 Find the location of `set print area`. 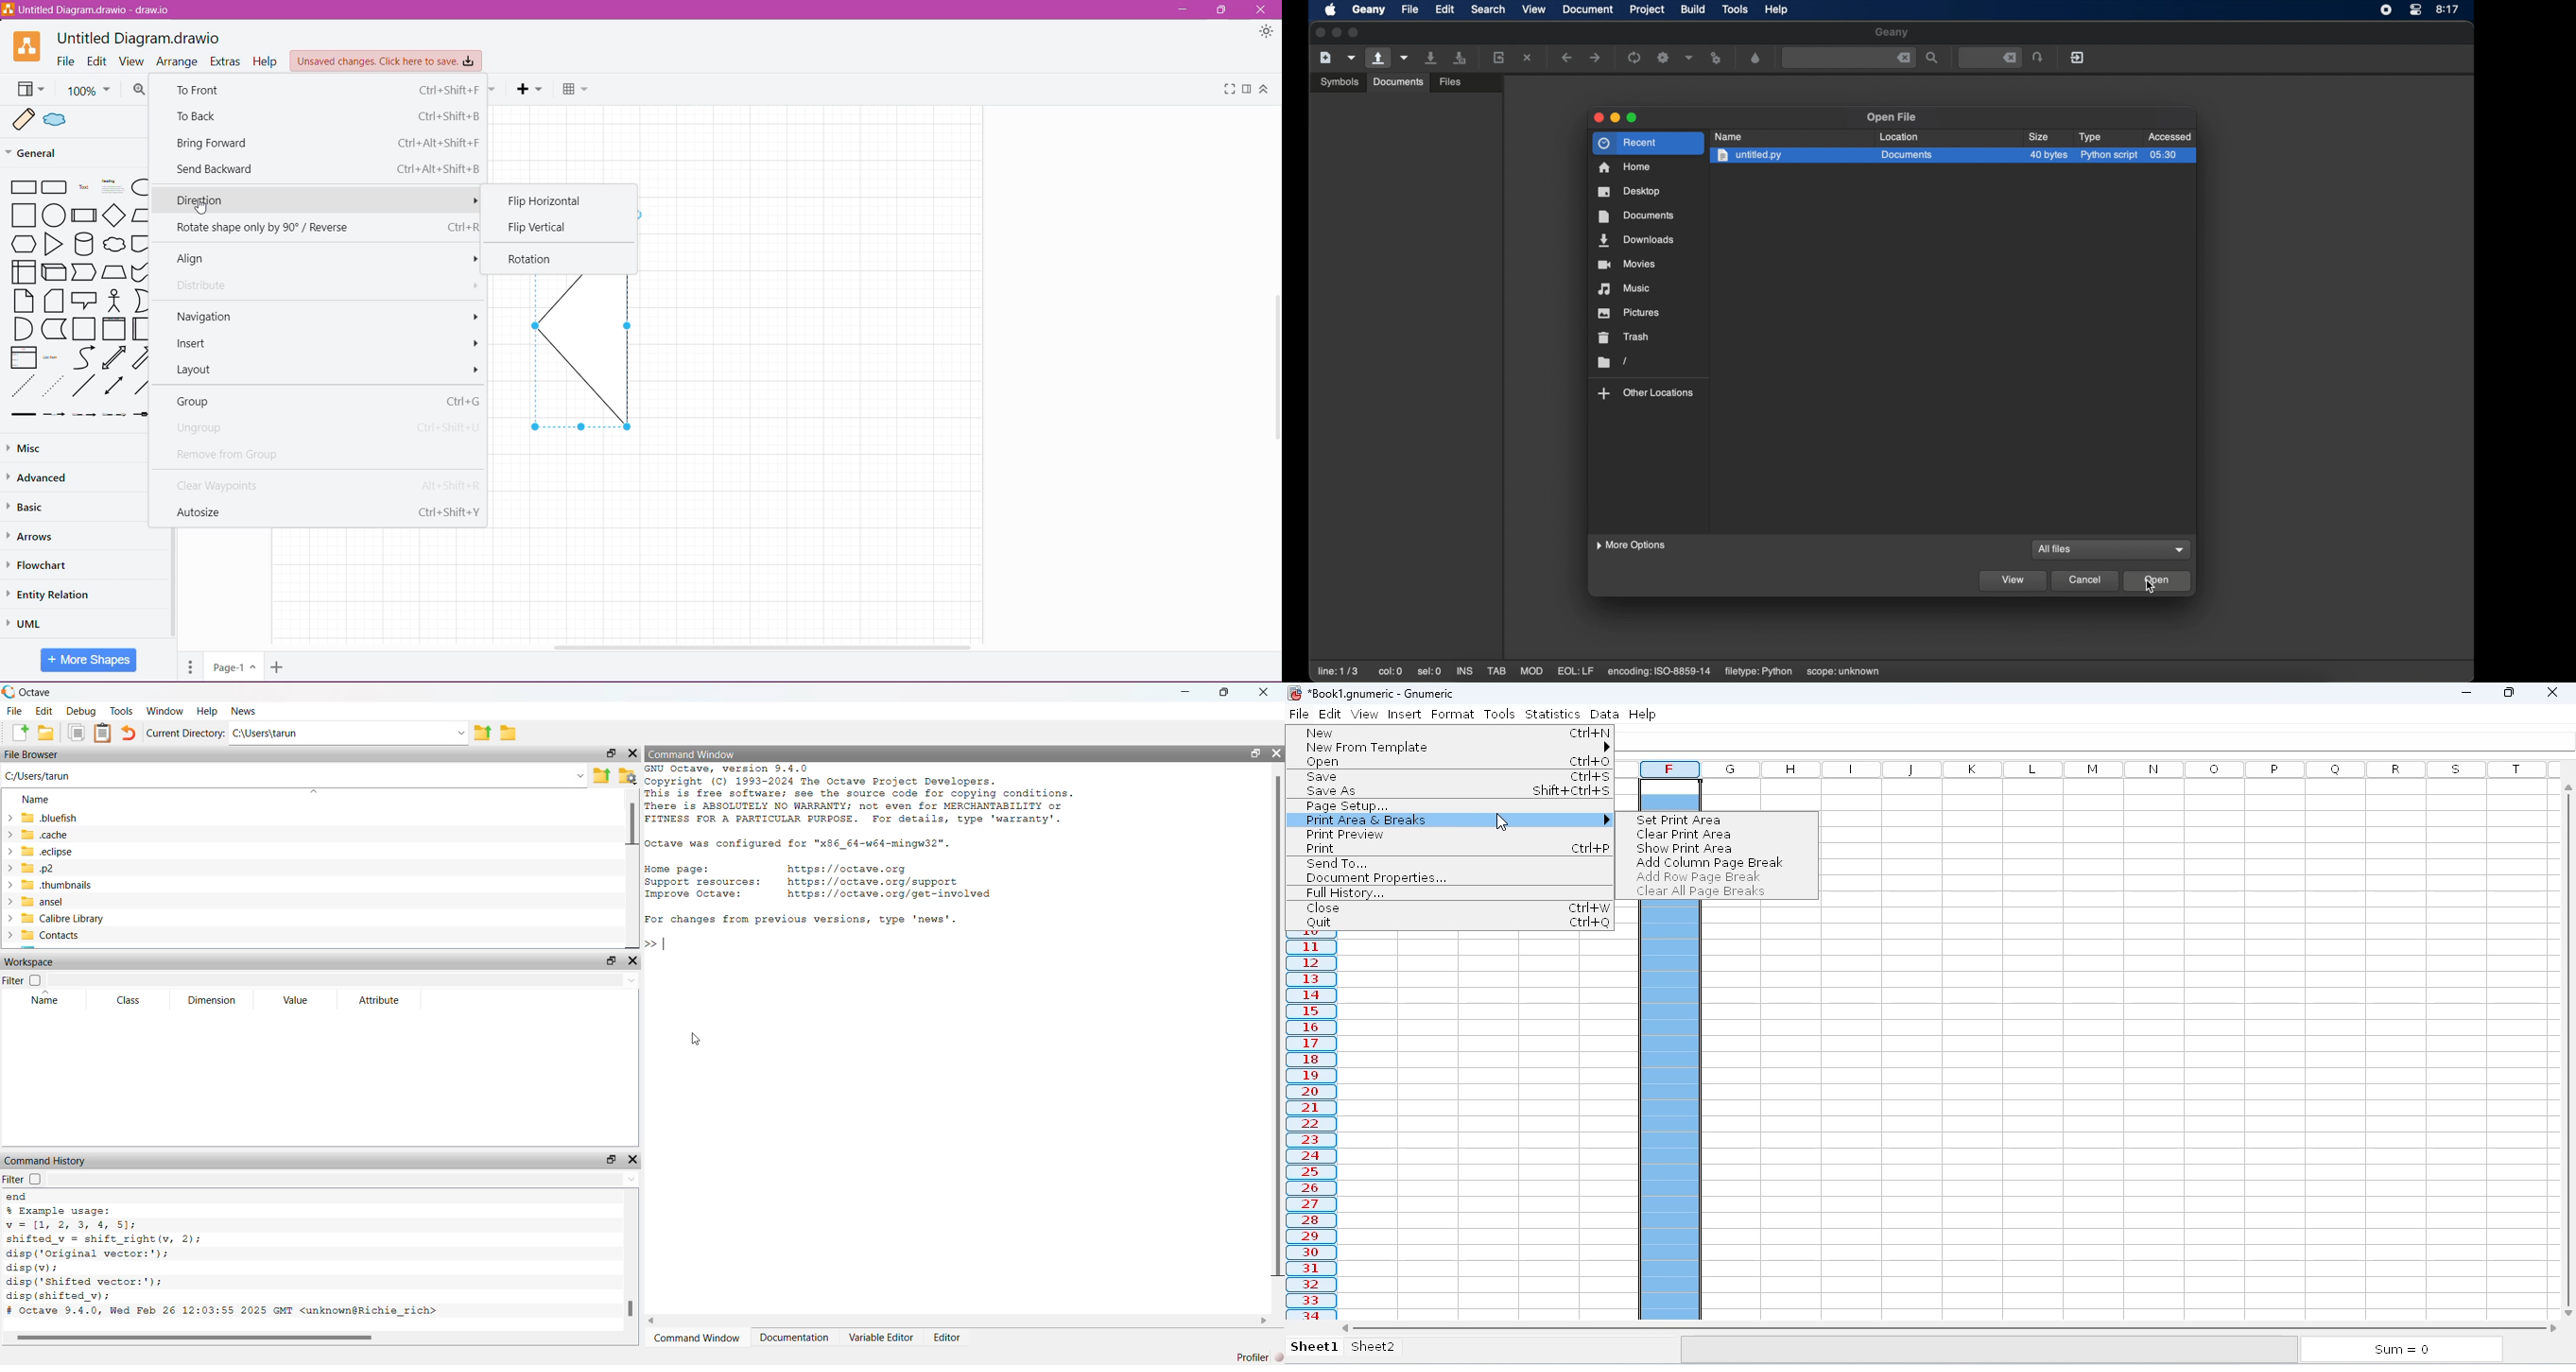

set print area is located at coordinates (1679, 820).